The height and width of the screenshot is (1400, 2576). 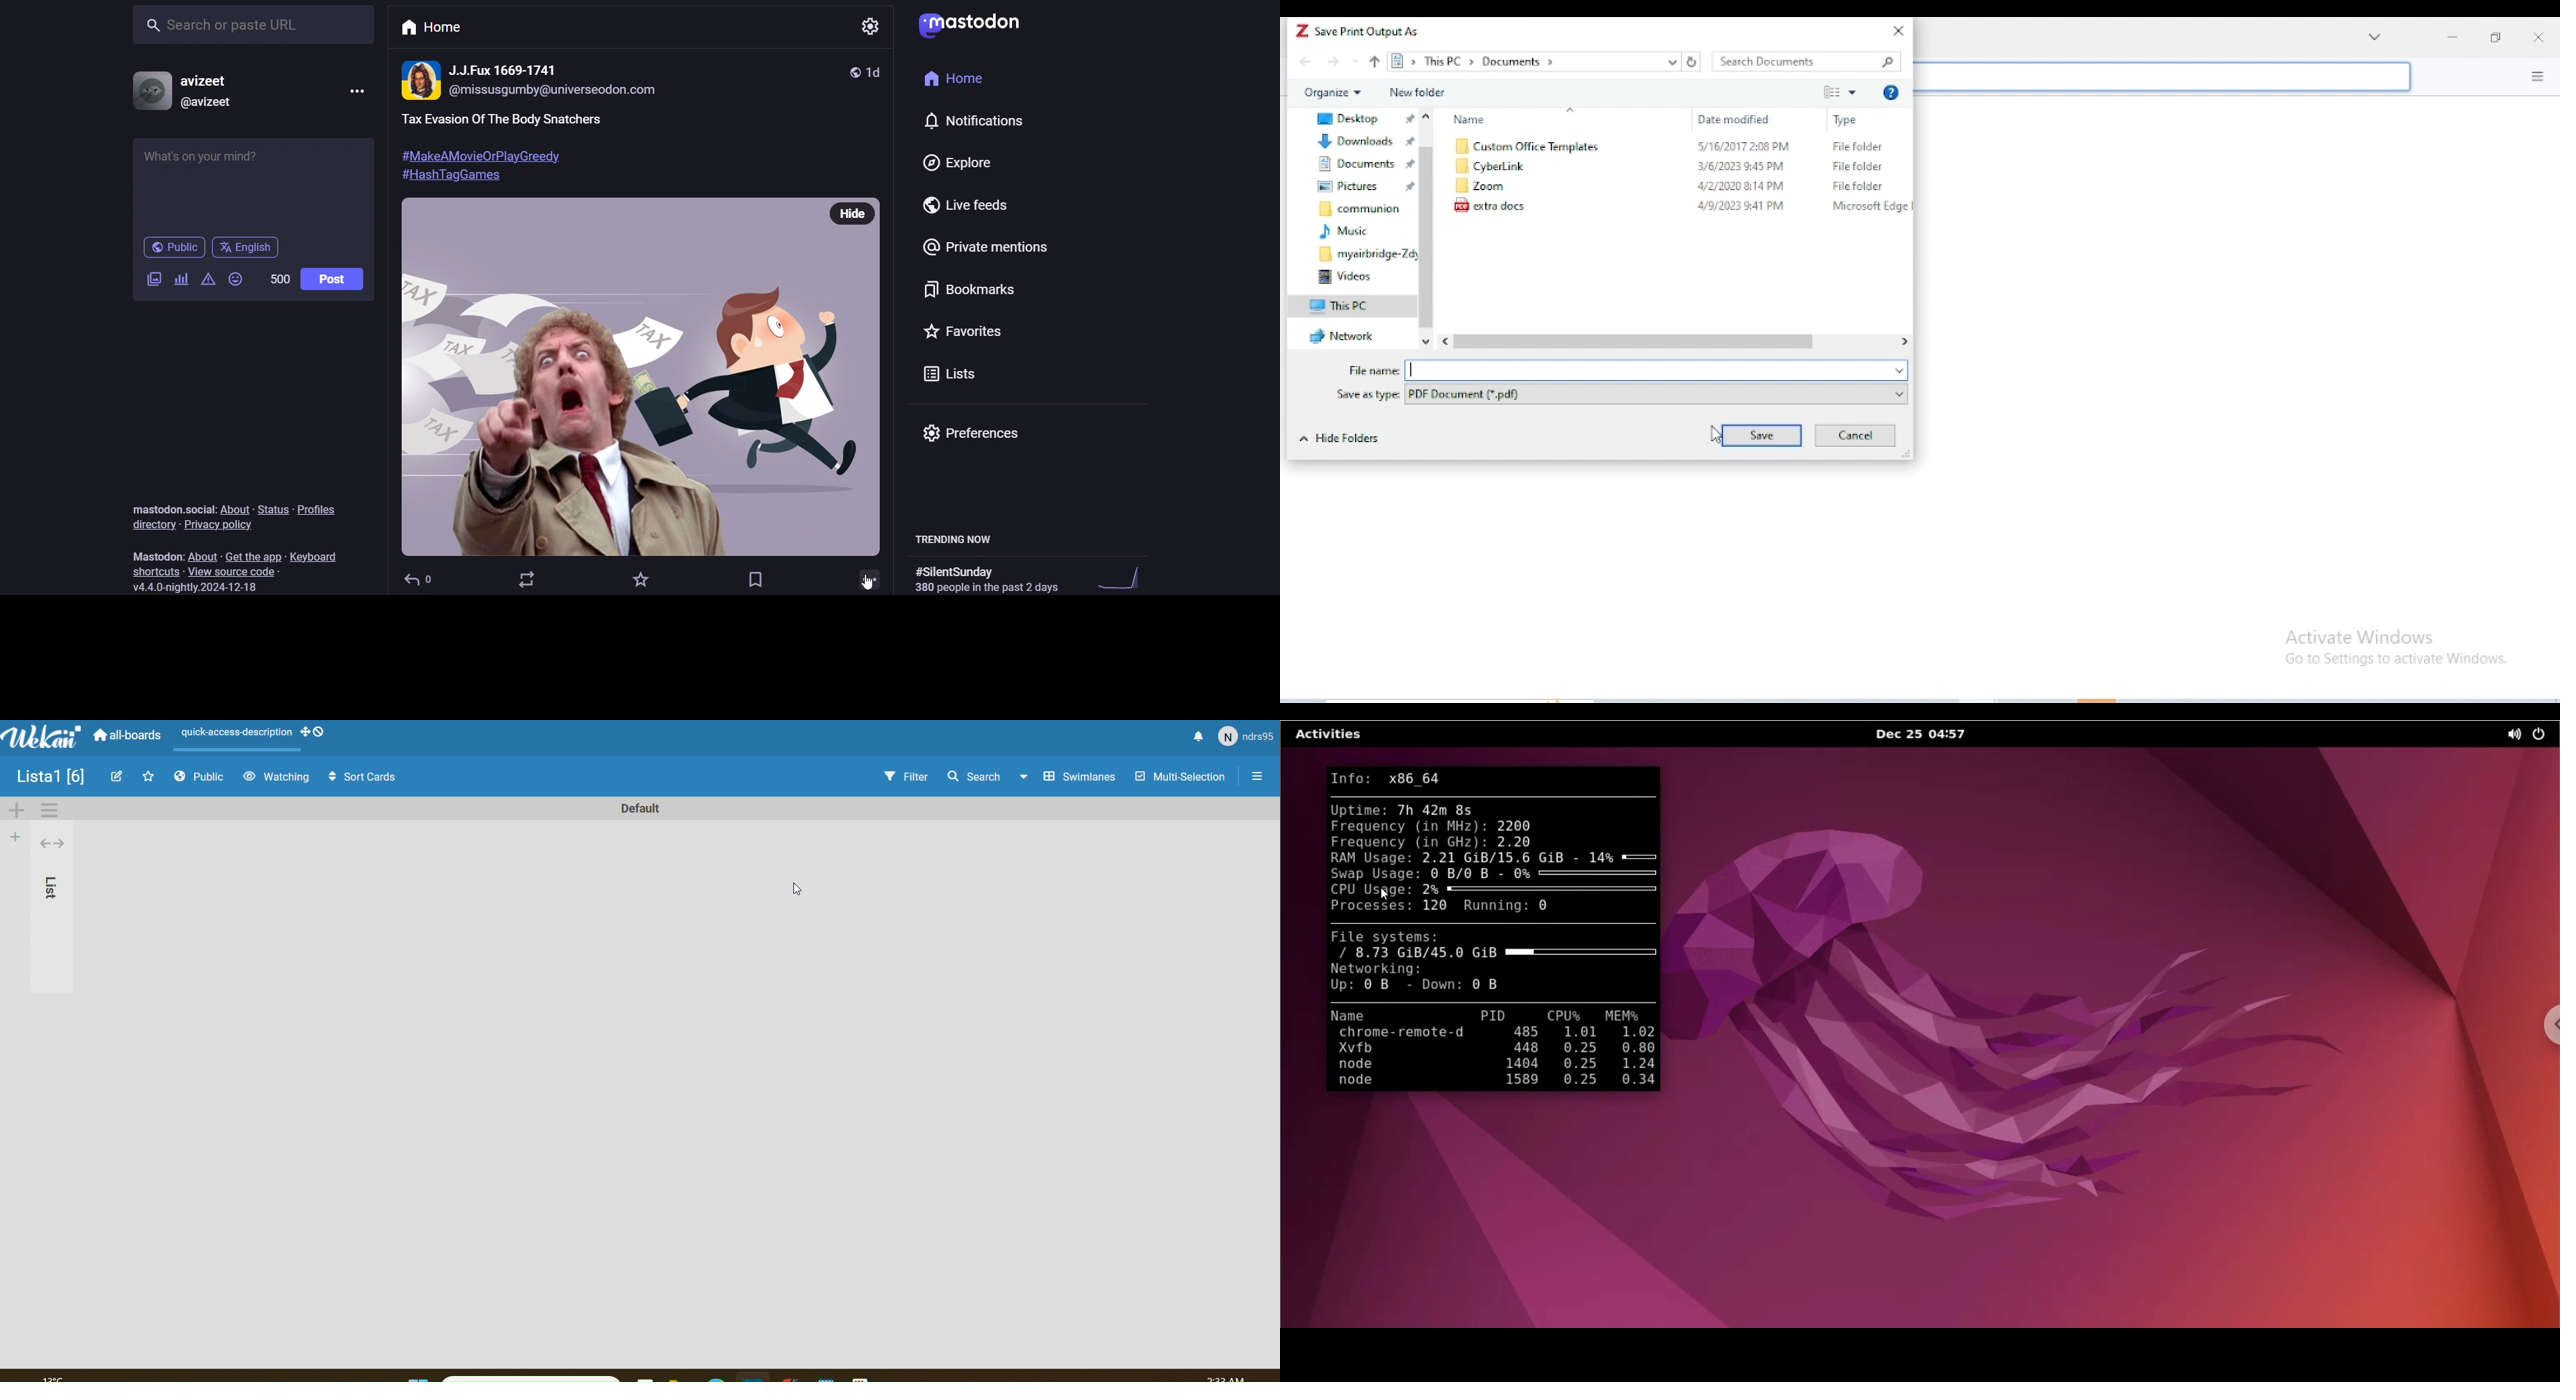 What do you see at coordinates (125, 736) in the screenshot?
I see `all boards` at bounding box center [125, 736].